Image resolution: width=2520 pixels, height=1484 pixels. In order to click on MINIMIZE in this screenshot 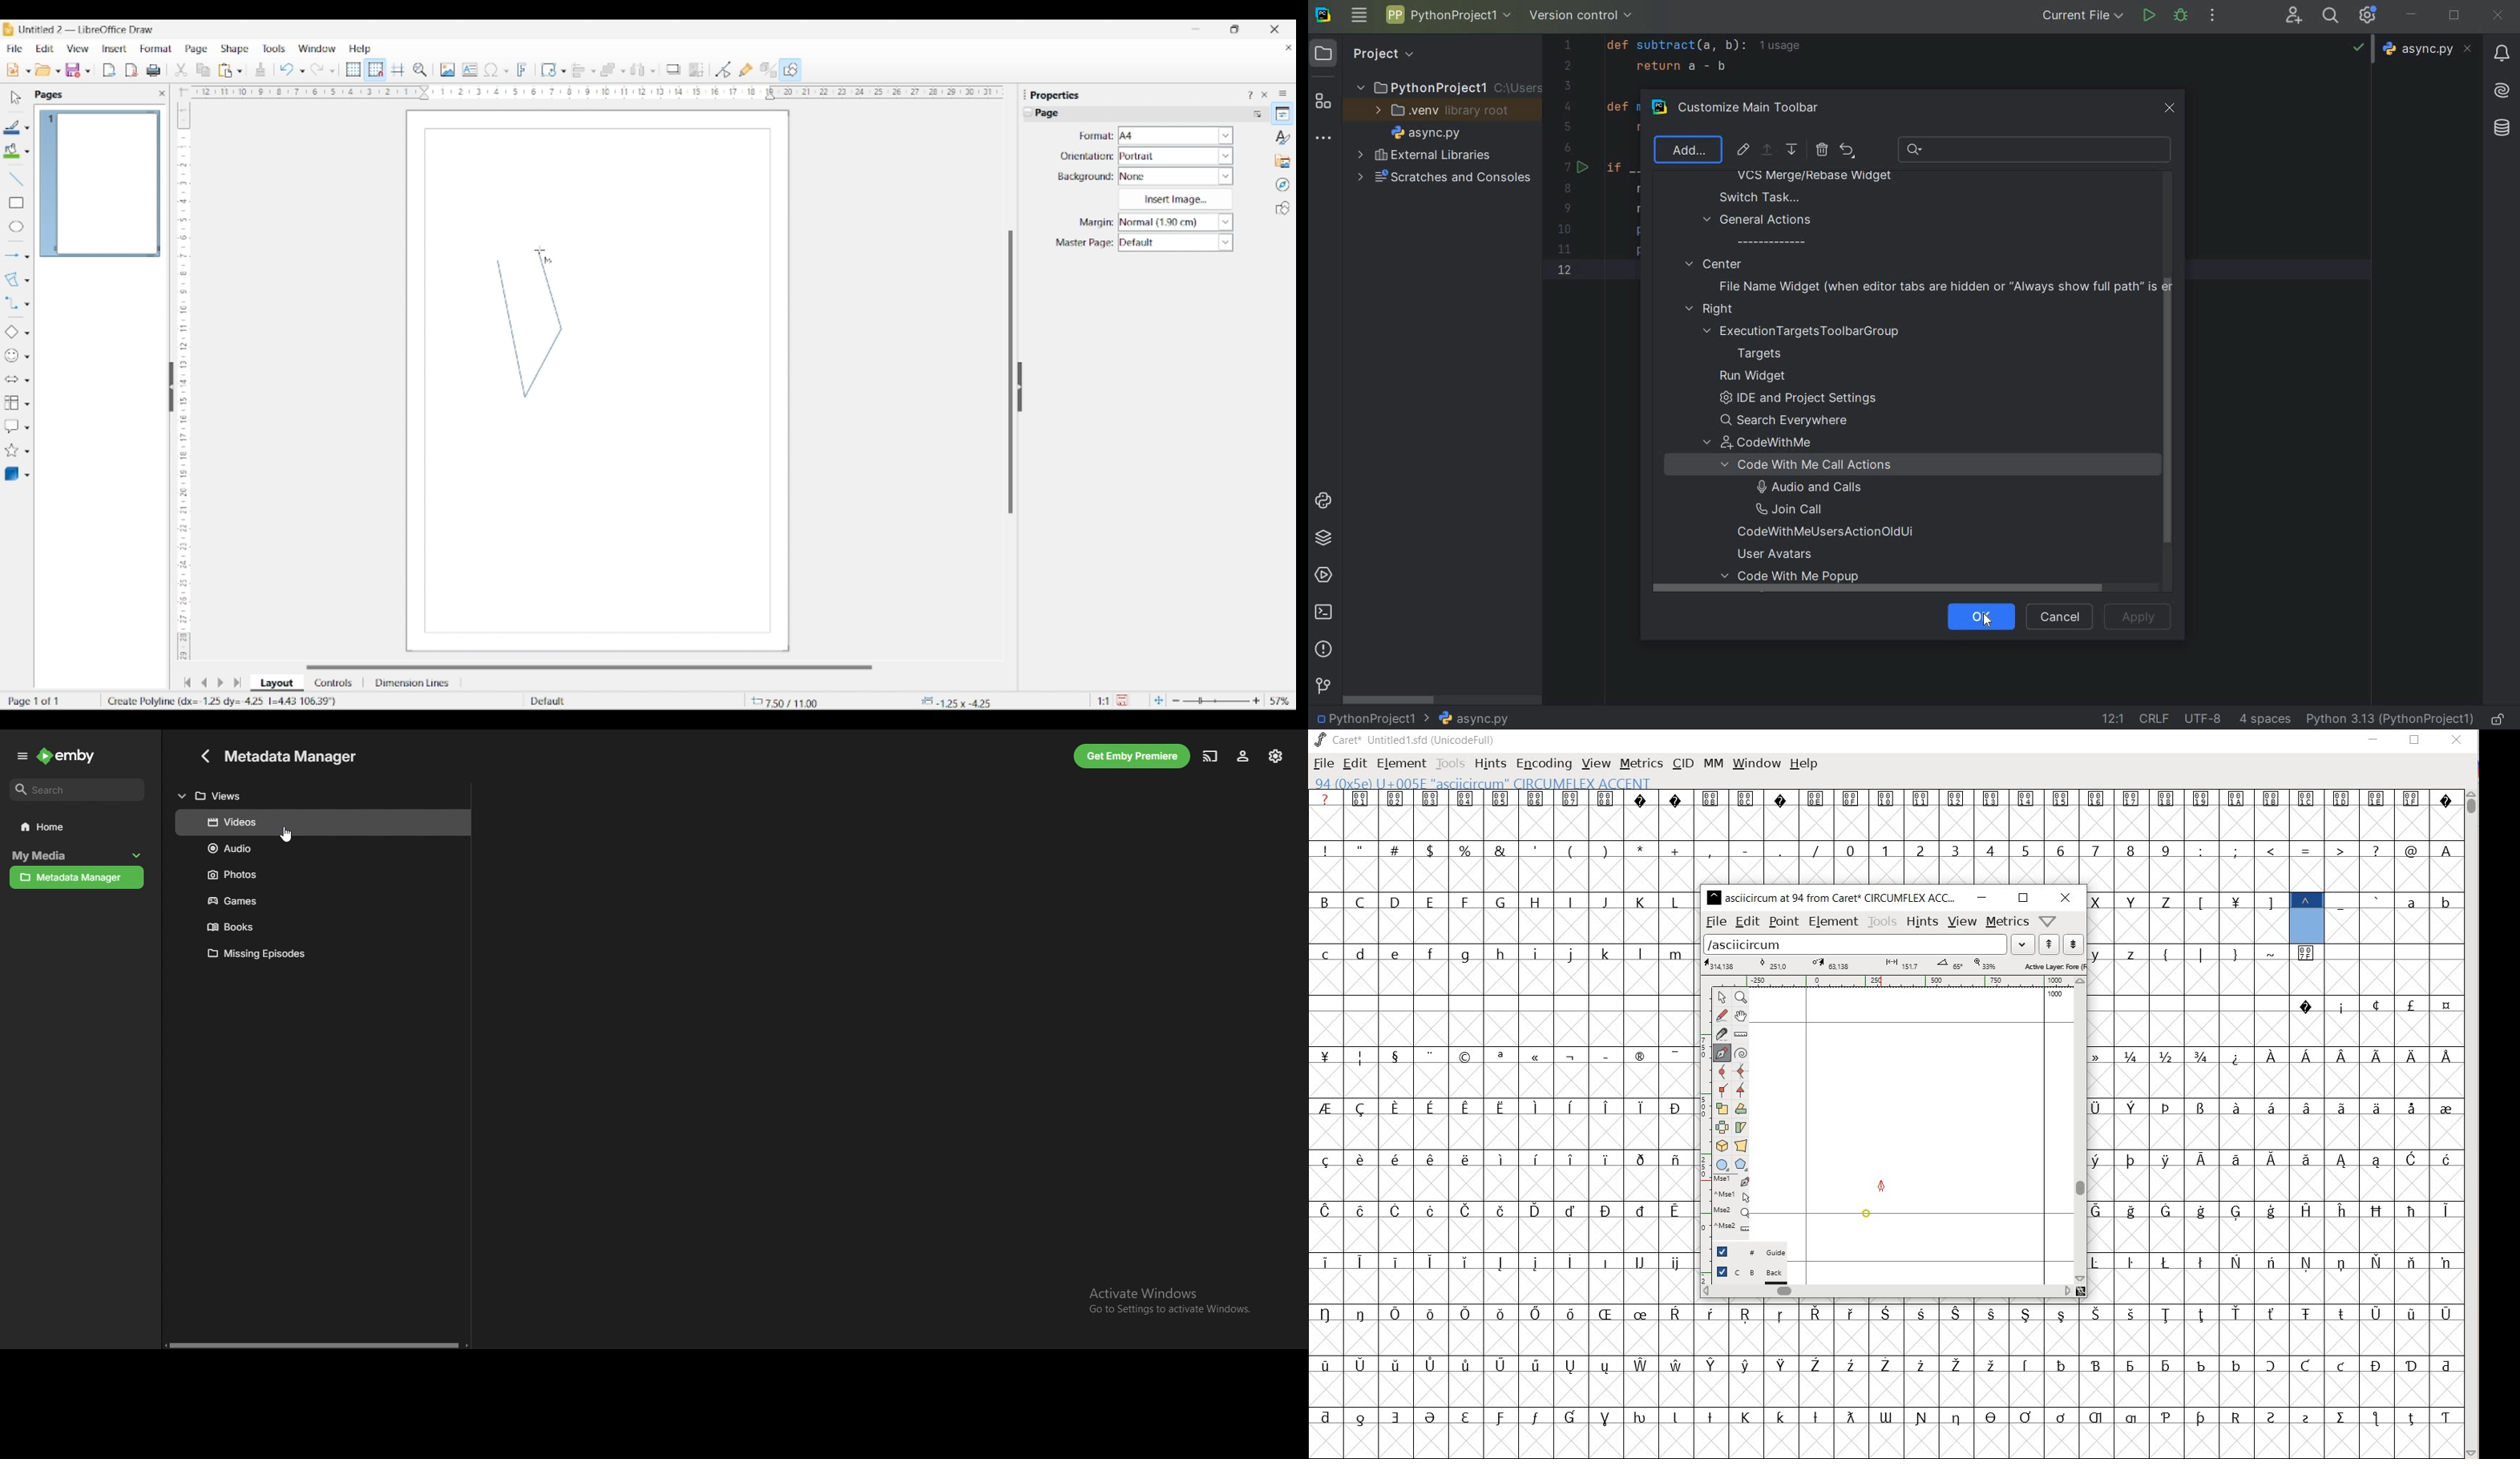, I will do `click(2374, 739)`.